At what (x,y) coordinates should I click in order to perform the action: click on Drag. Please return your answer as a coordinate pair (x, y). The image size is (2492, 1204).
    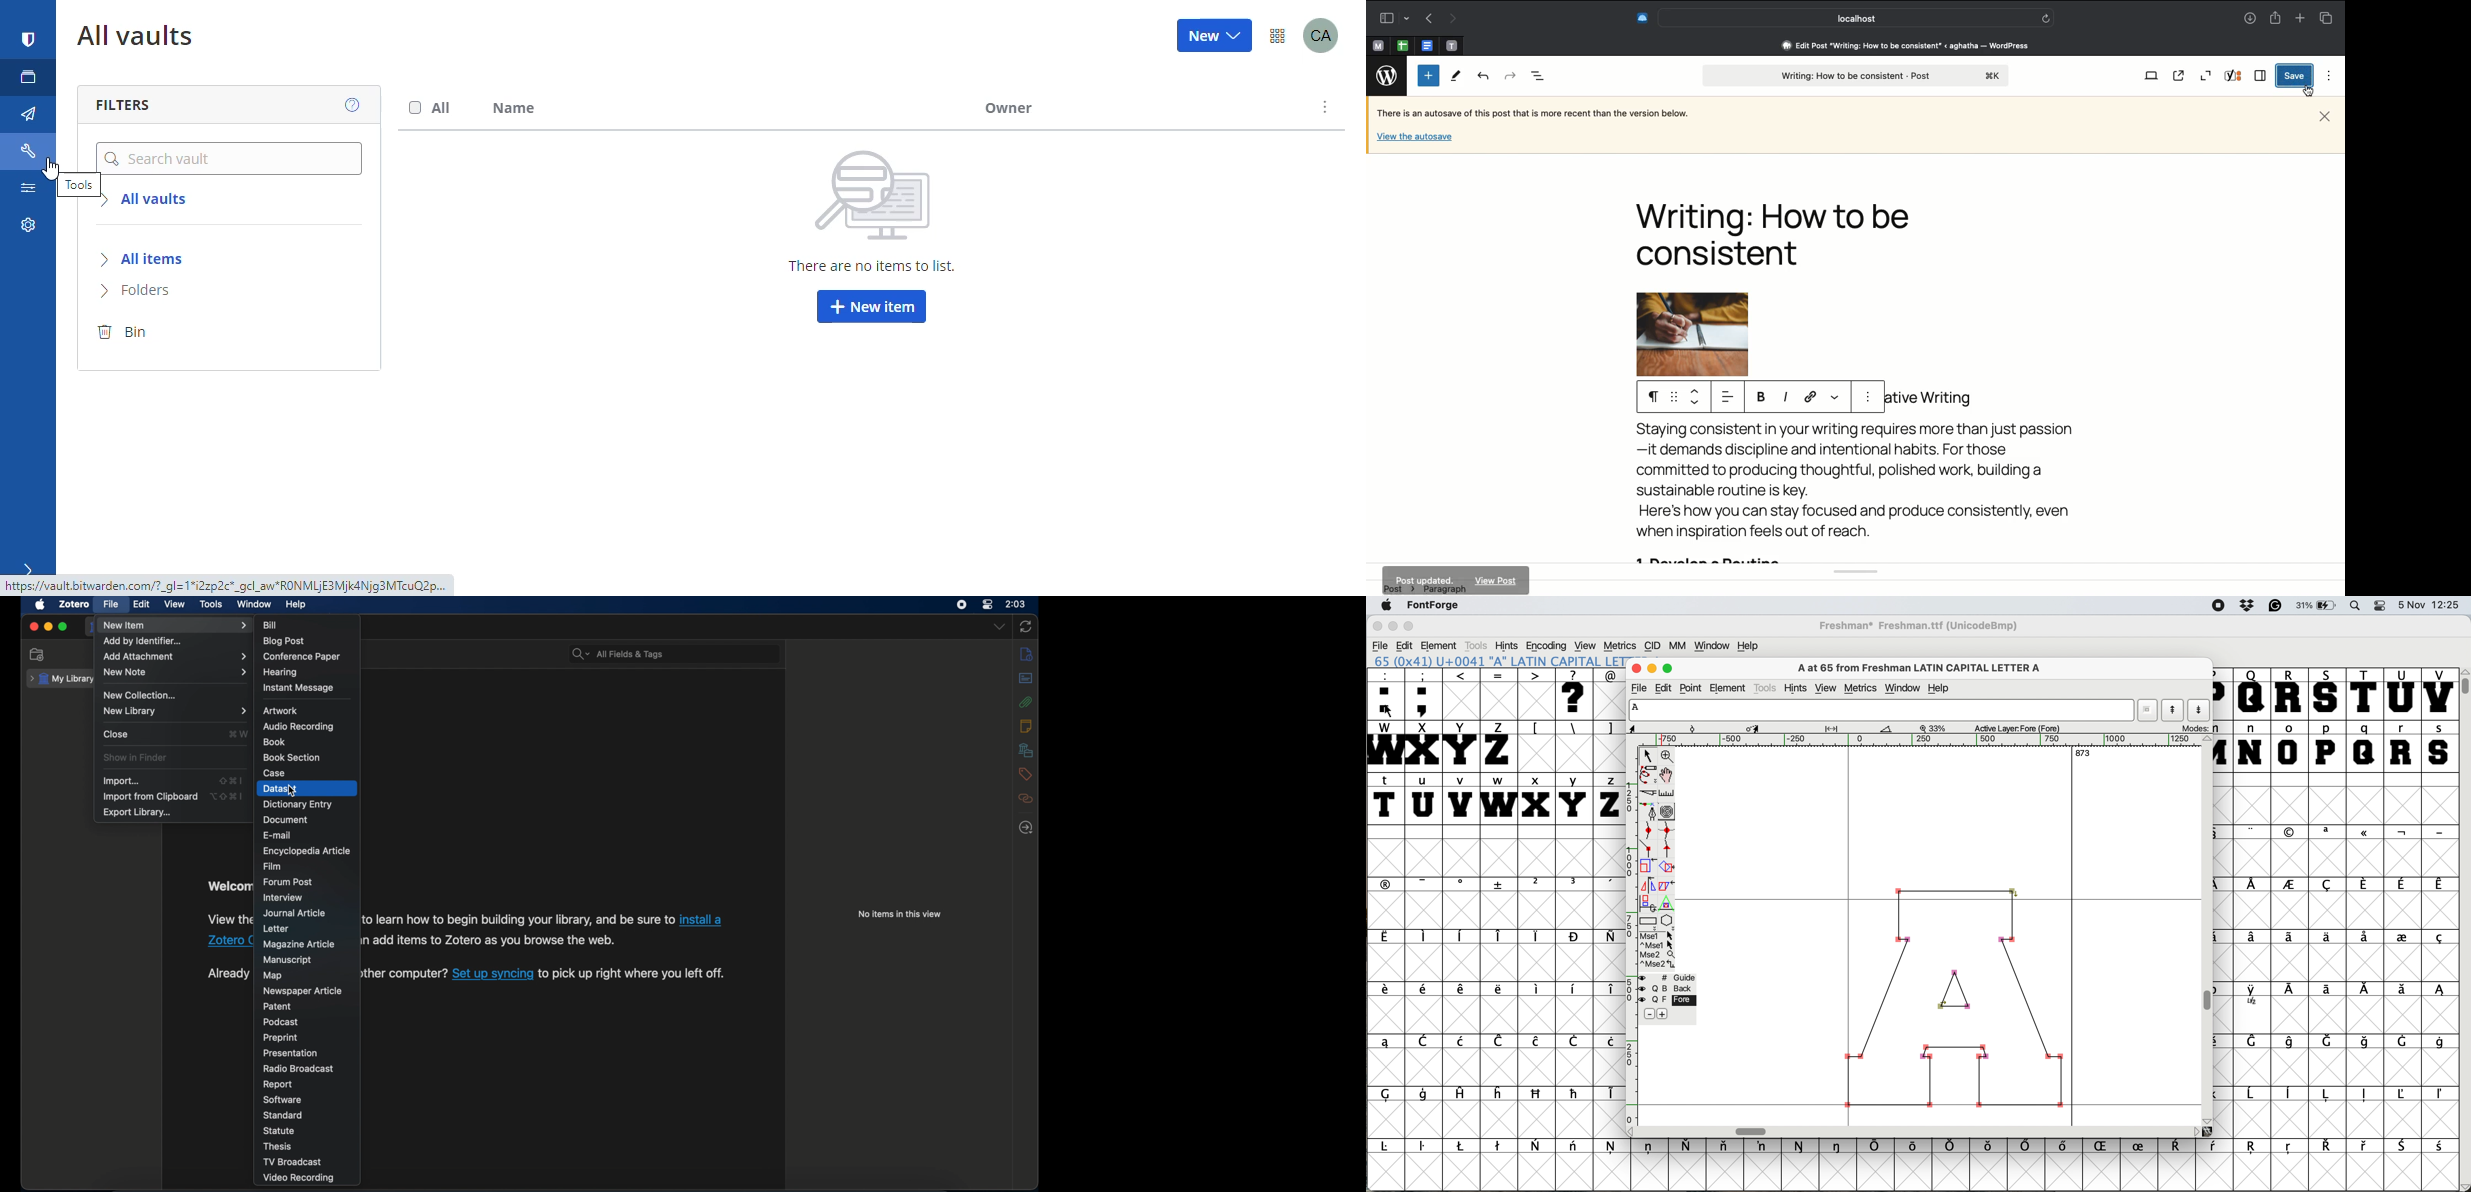
    Looking at the image, I should click on (1674, 397).